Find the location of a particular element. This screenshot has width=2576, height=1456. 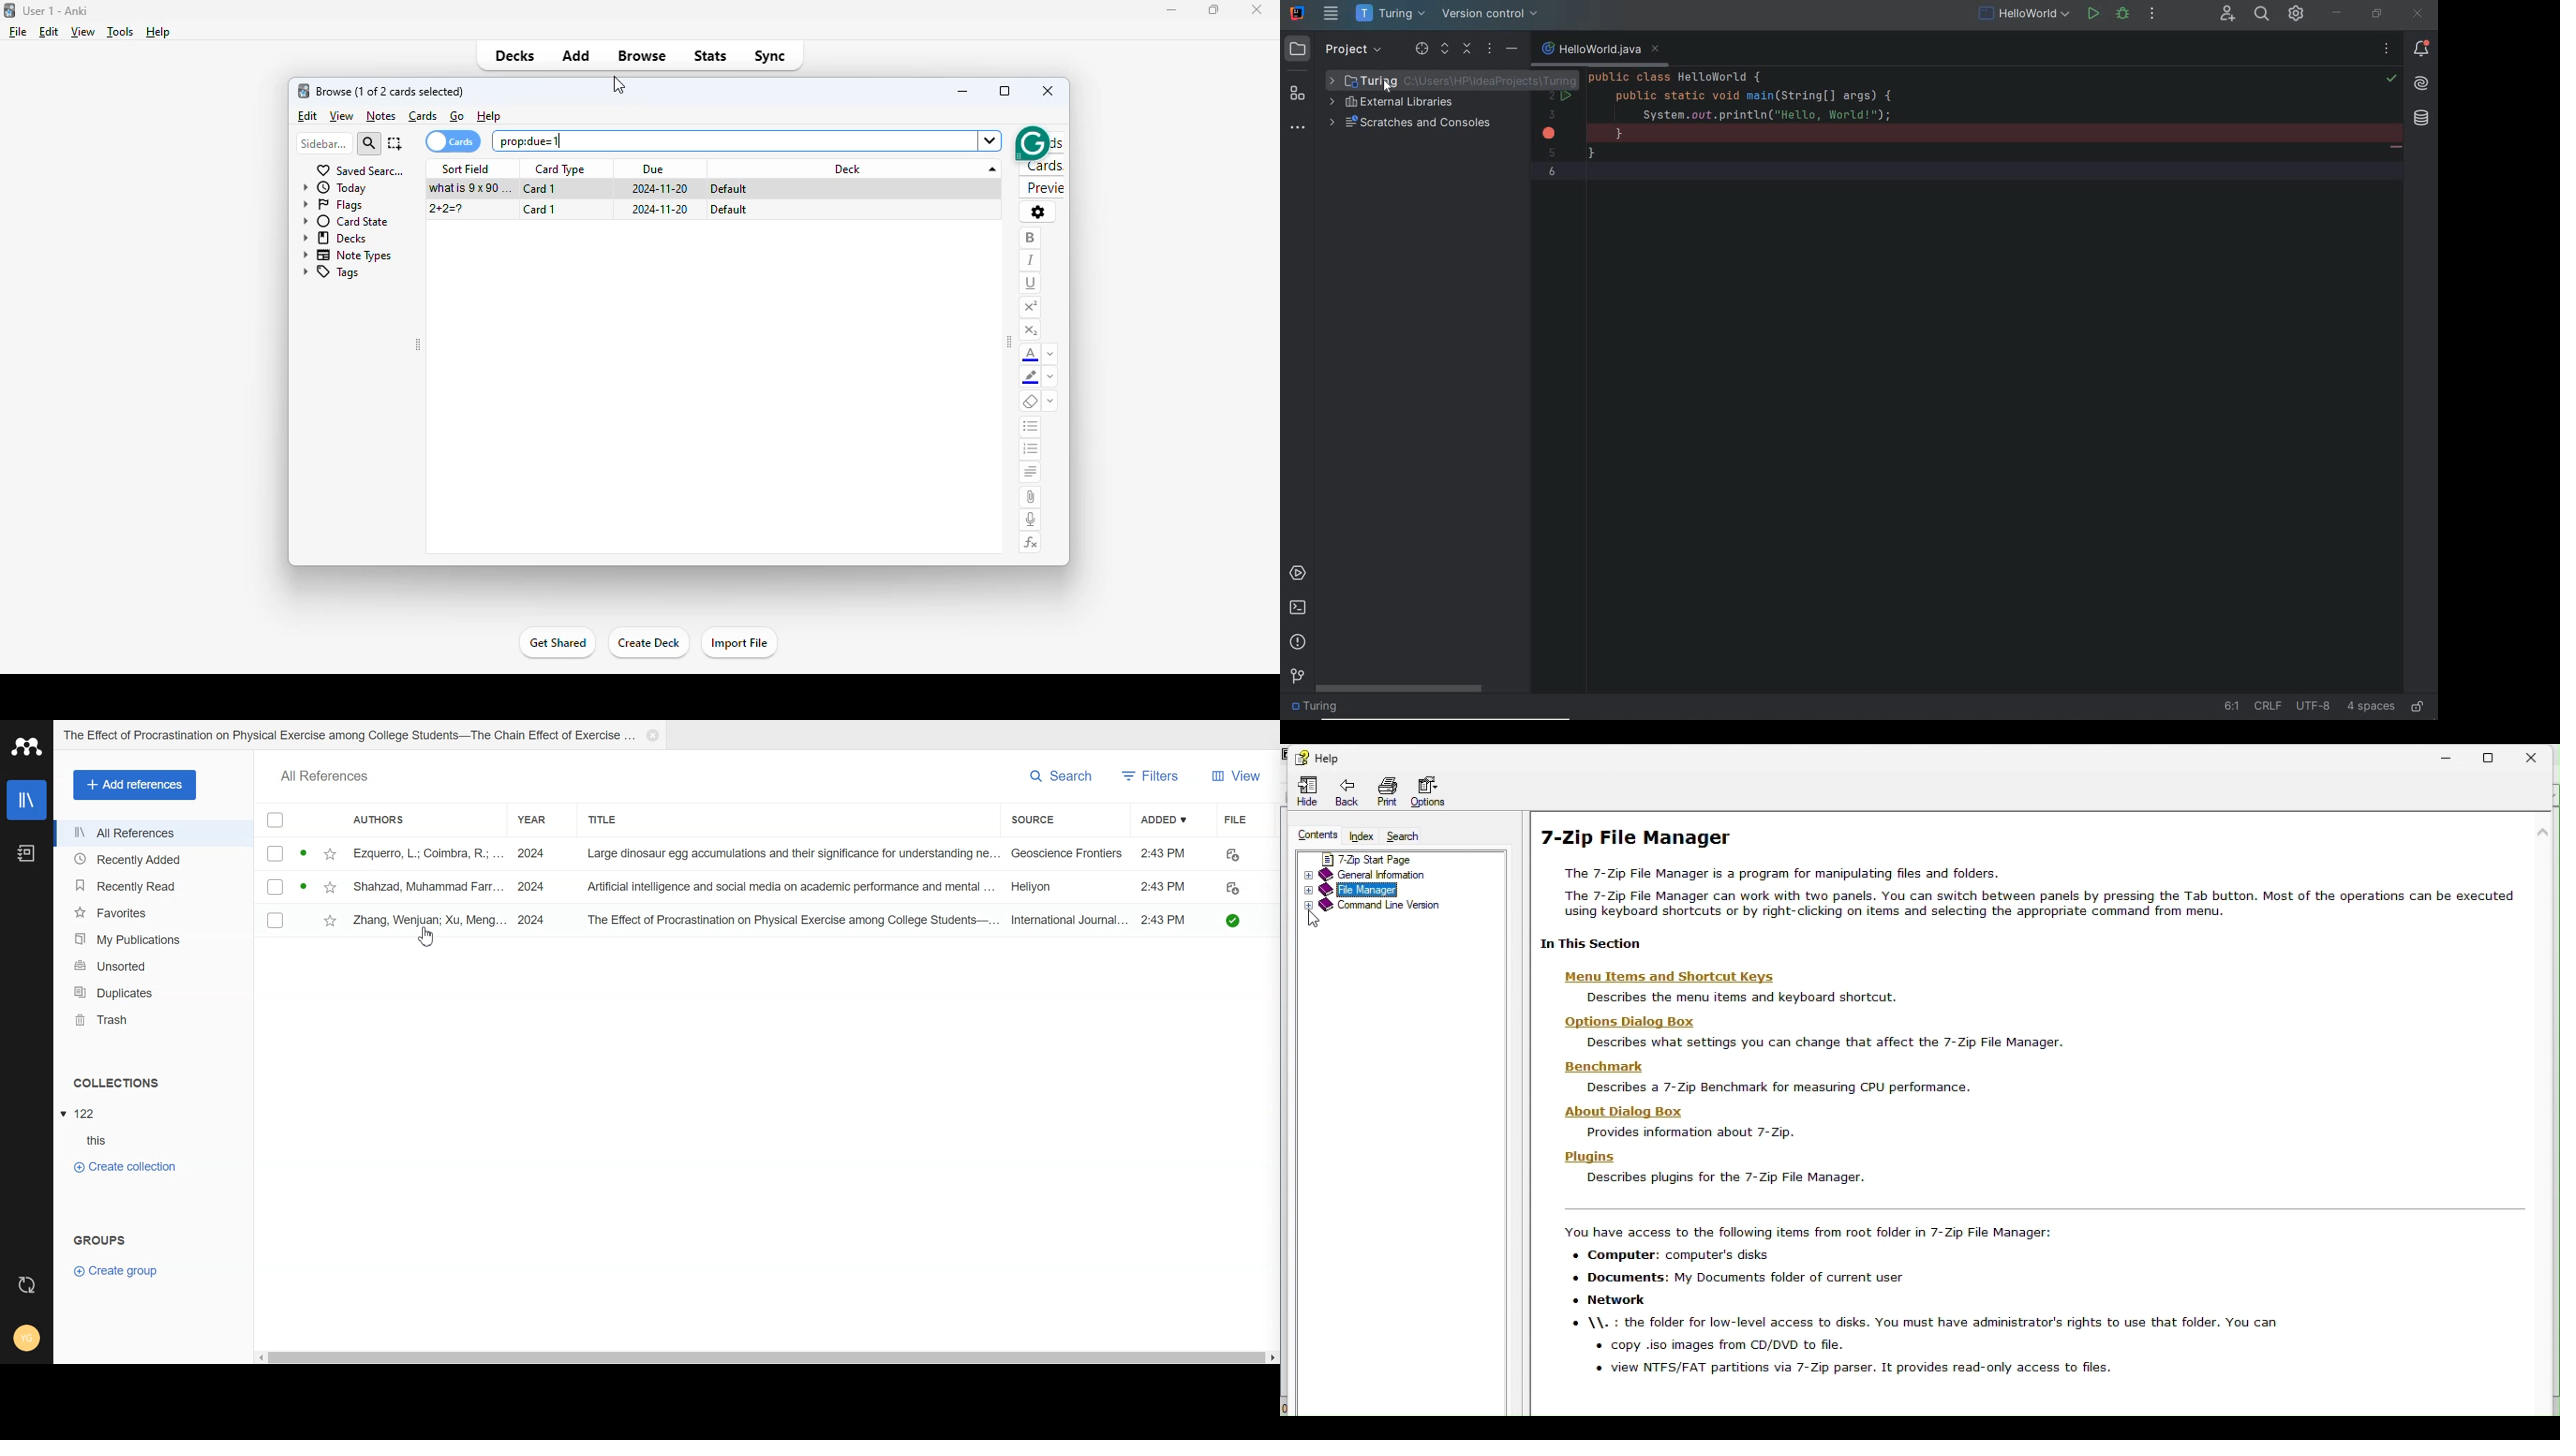

Ezquerro, L.; Coimbra, R. is located at coordinates (419, 852).